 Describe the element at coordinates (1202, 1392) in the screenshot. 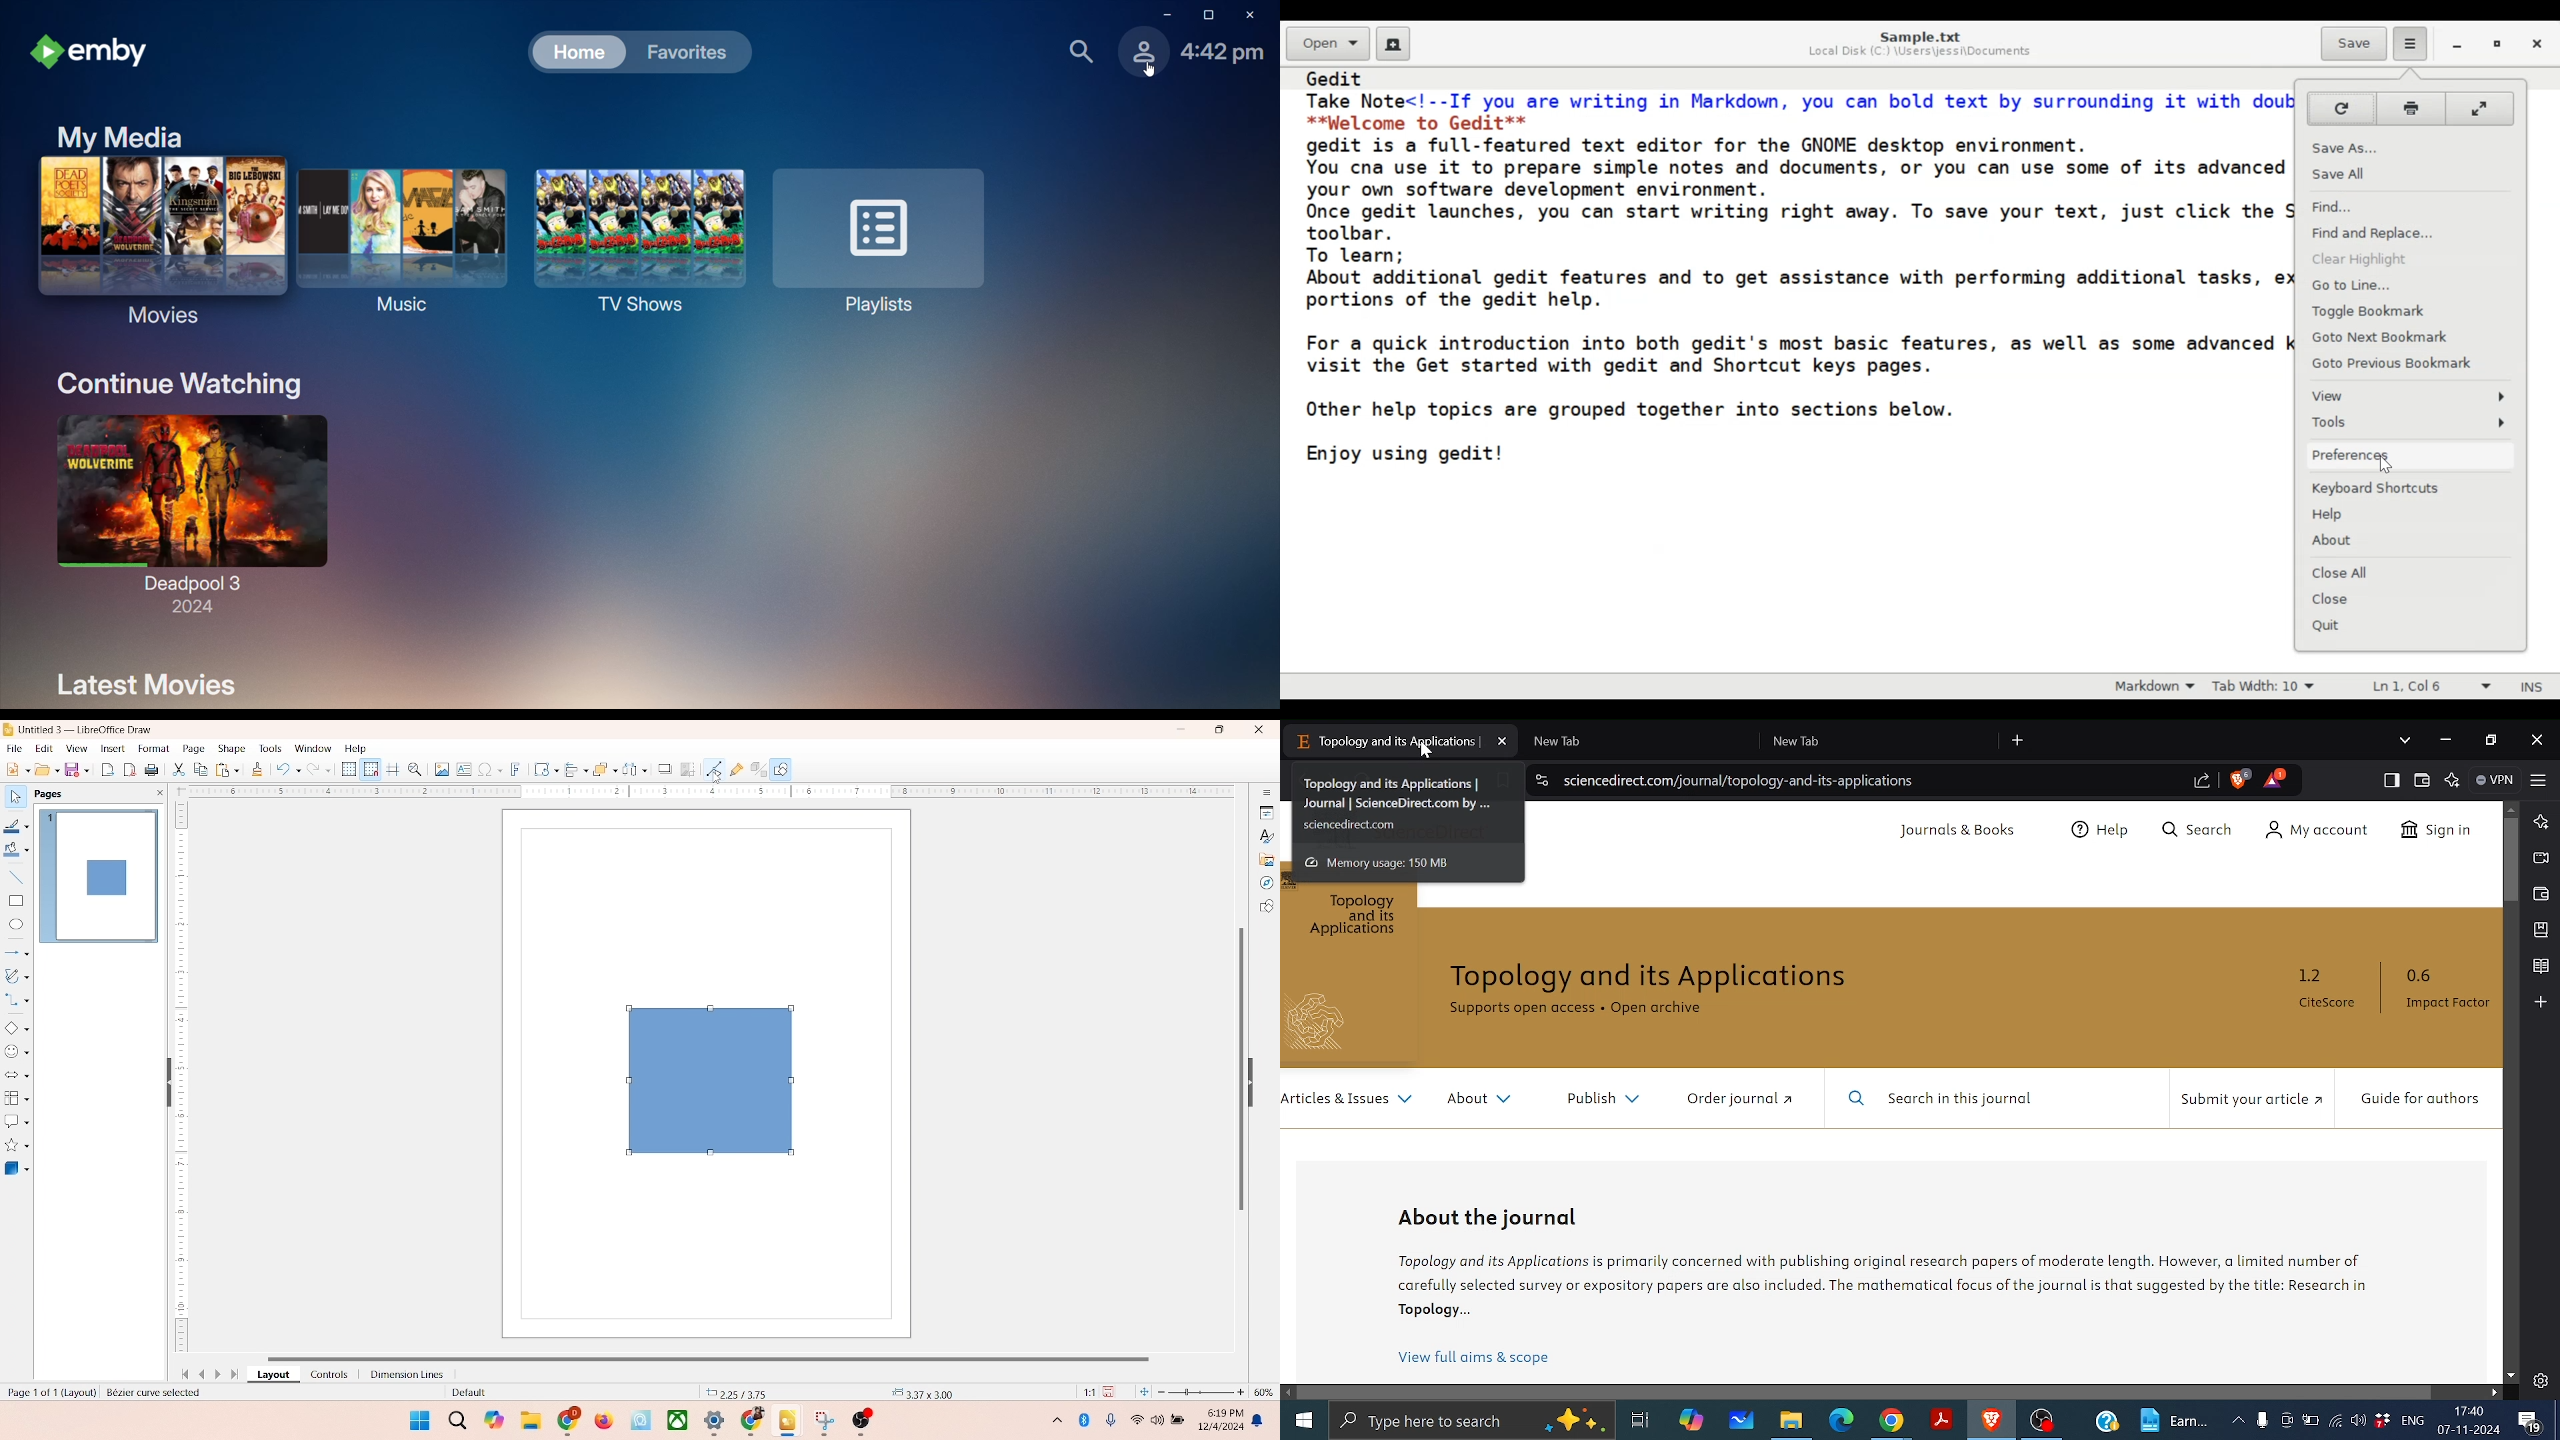

I see `zoom factor` at that location.